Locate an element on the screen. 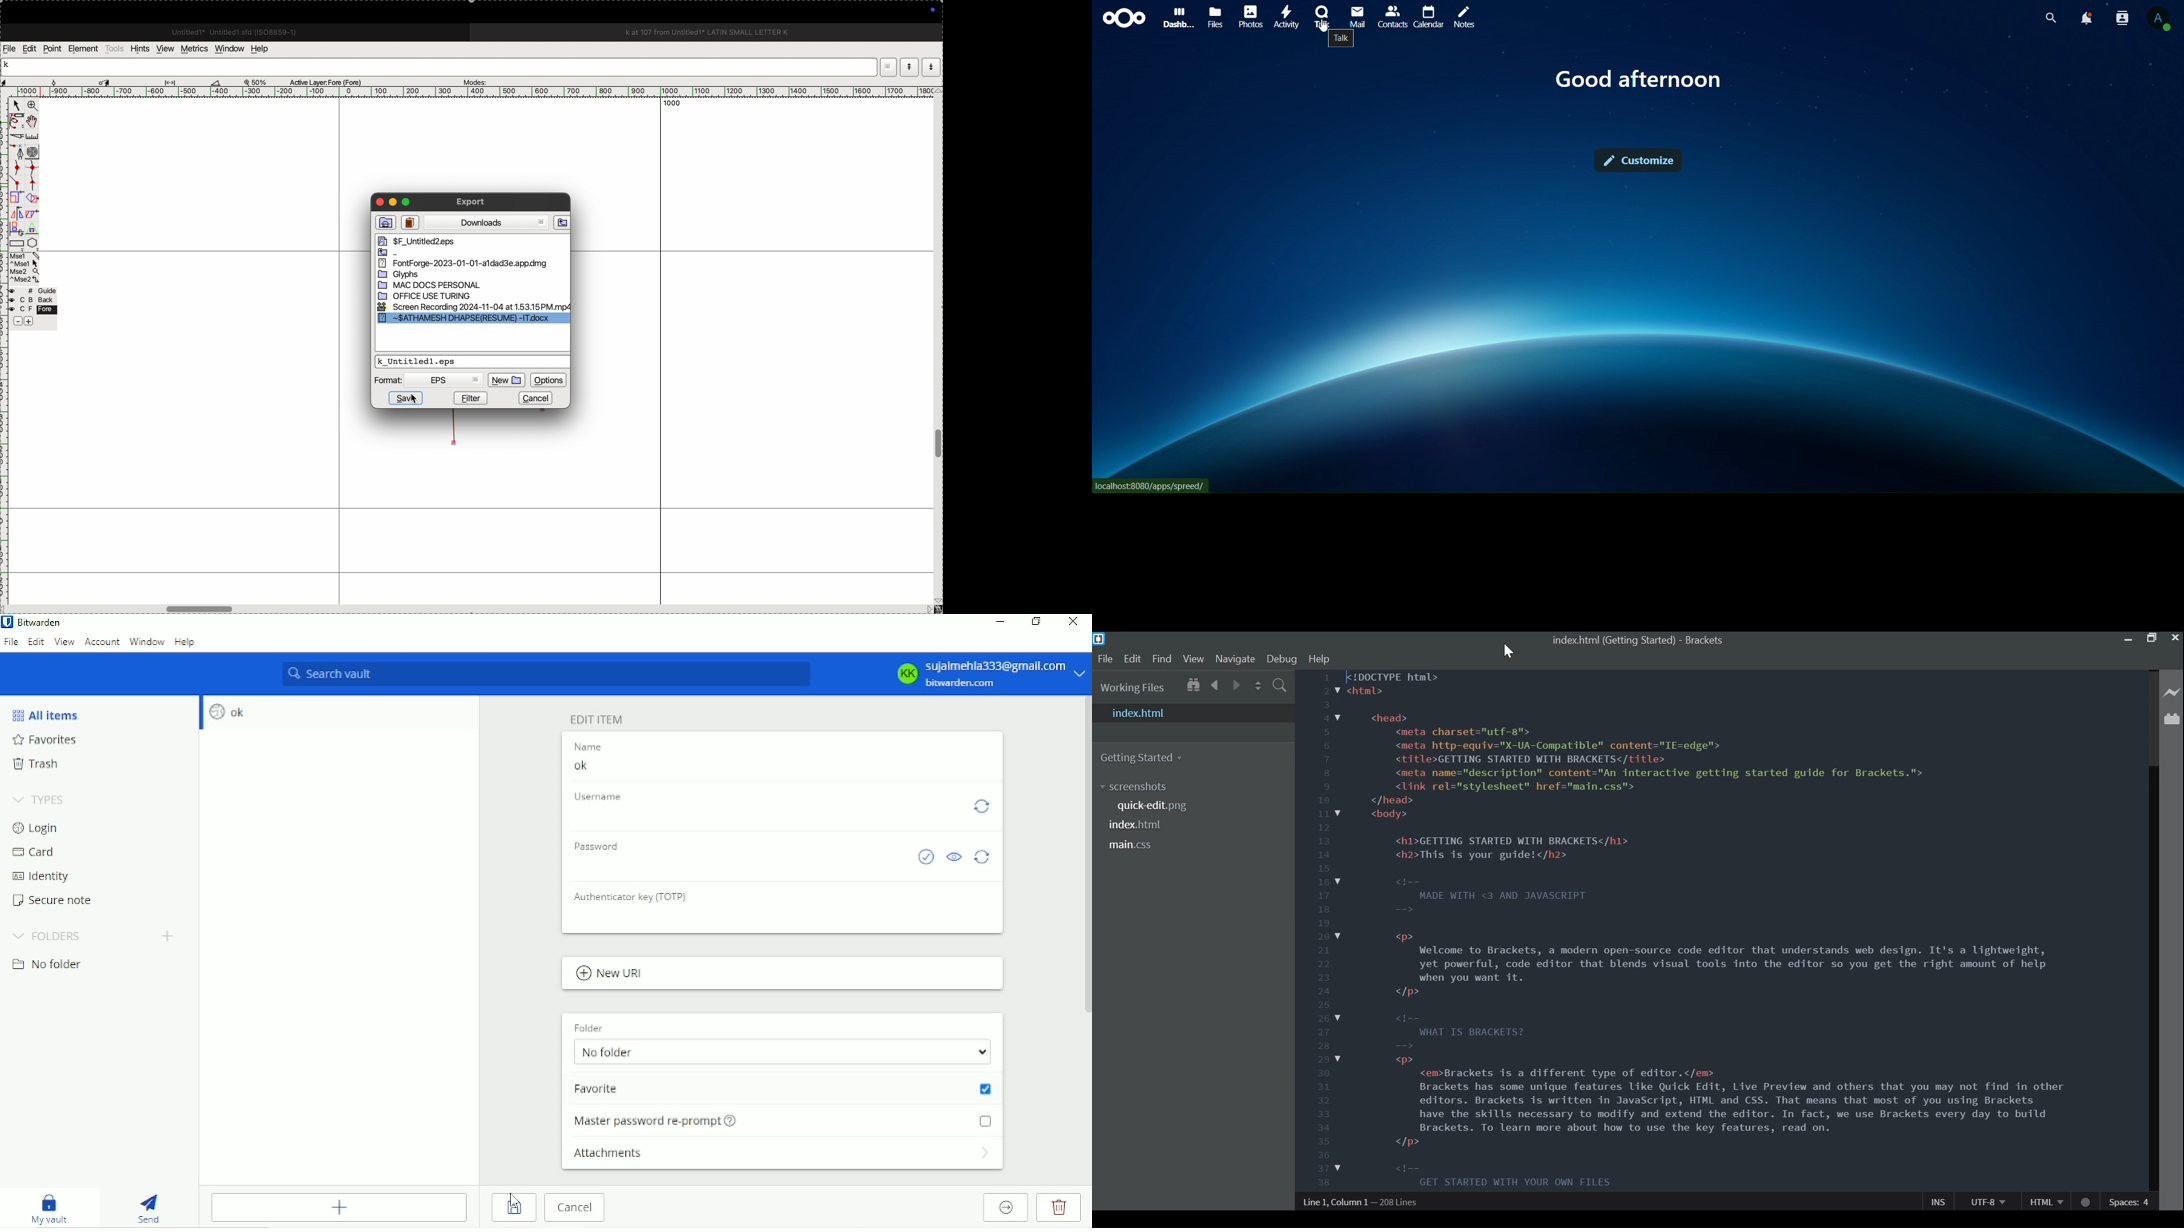 The image size is (2184, 1232).  is located at coordinates (476, 308).